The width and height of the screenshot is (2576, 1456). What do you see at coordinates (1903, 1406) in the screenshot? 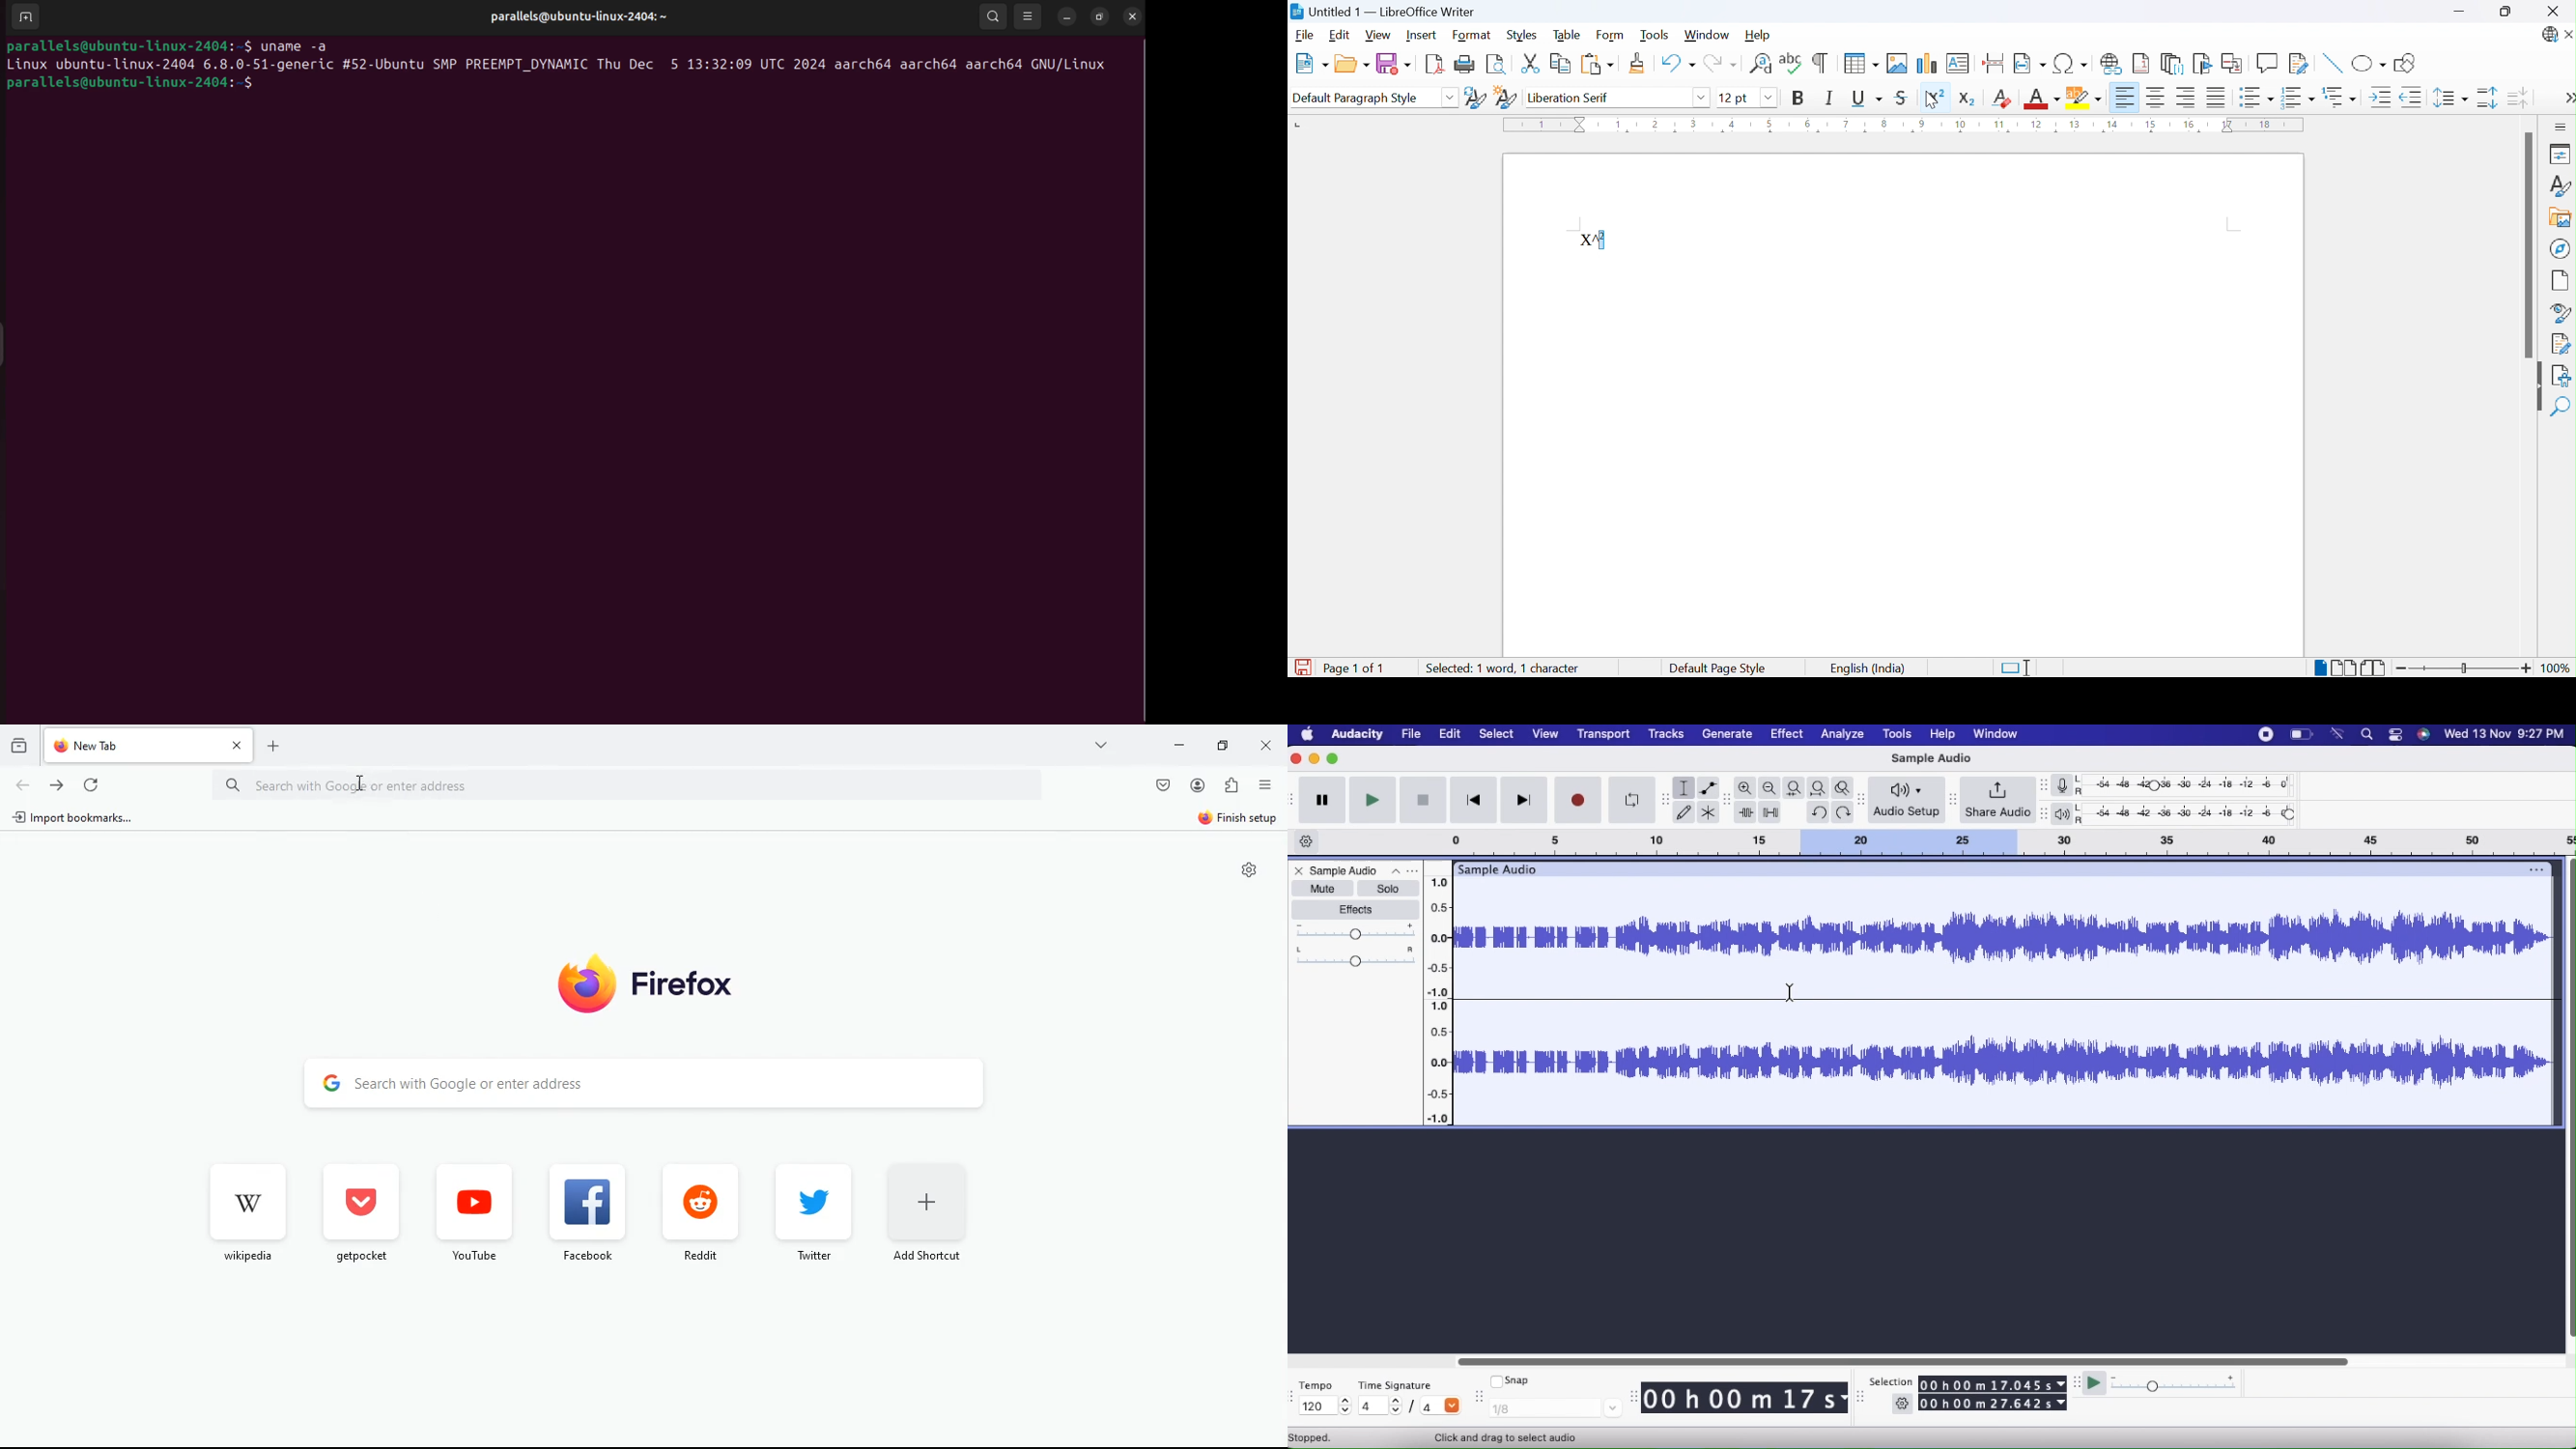
I see `Settings` at bounding box center [1903, 1406].